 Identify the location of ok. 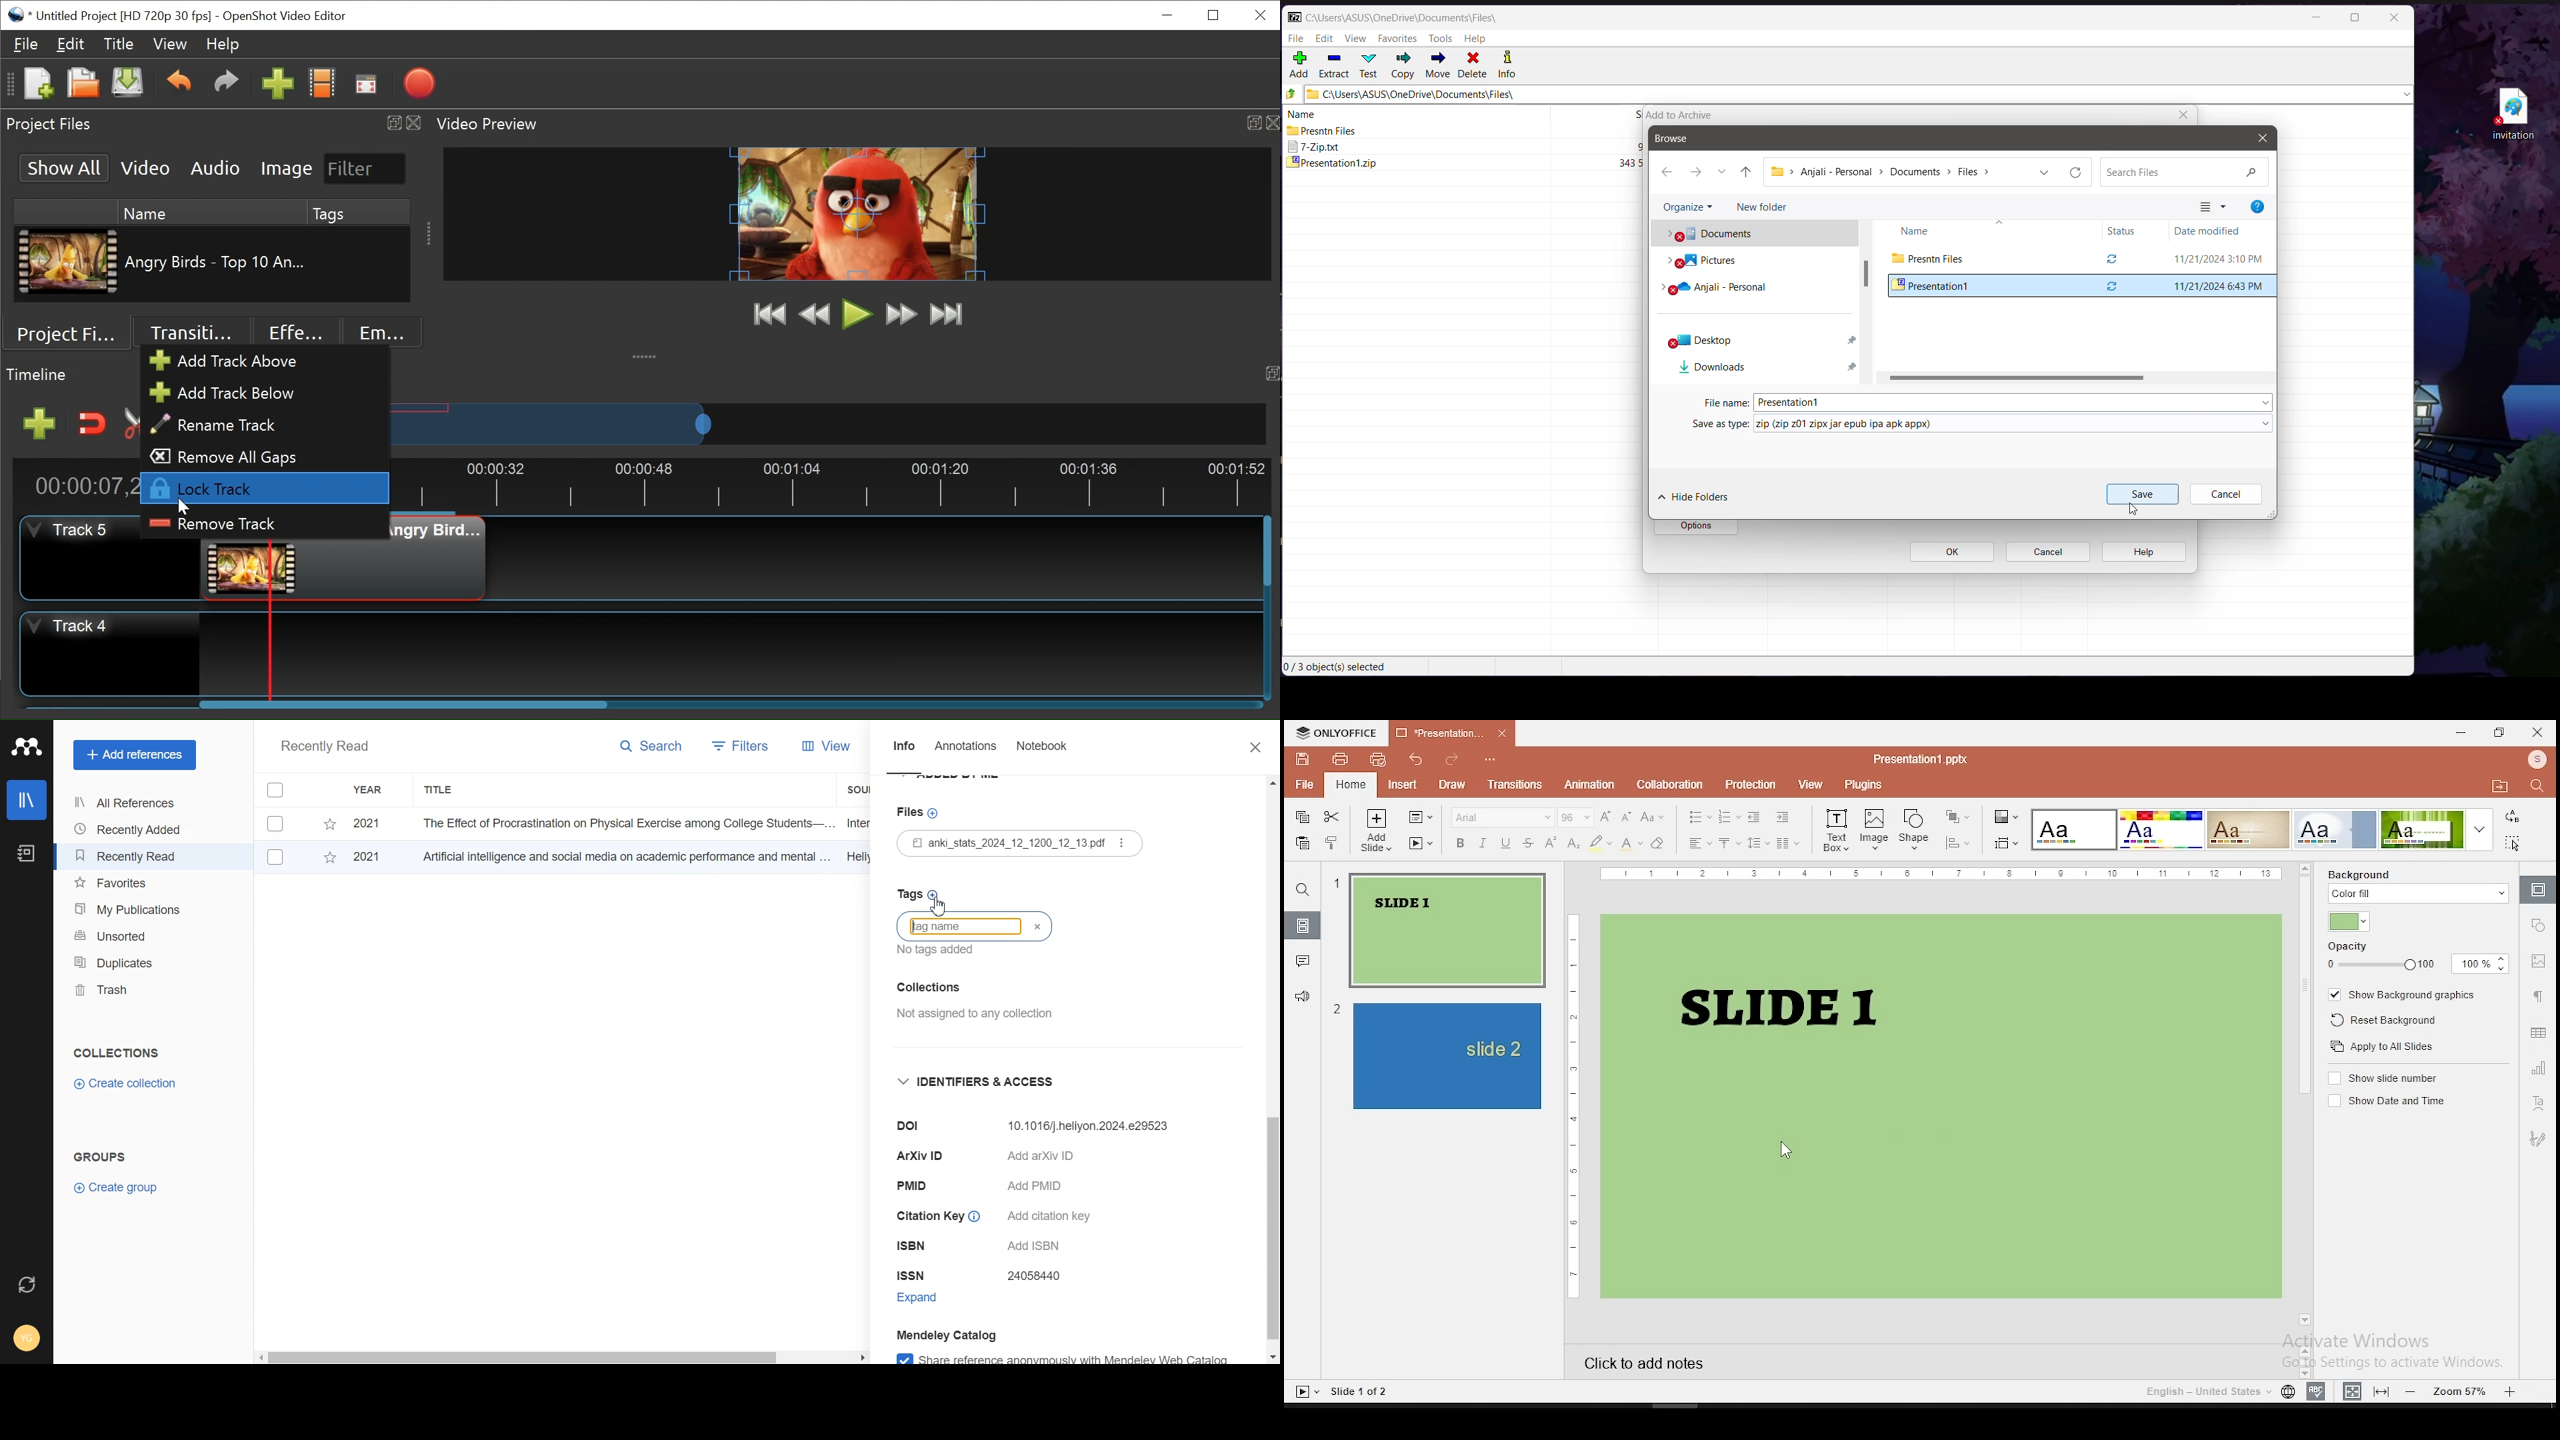
(1951, 552).